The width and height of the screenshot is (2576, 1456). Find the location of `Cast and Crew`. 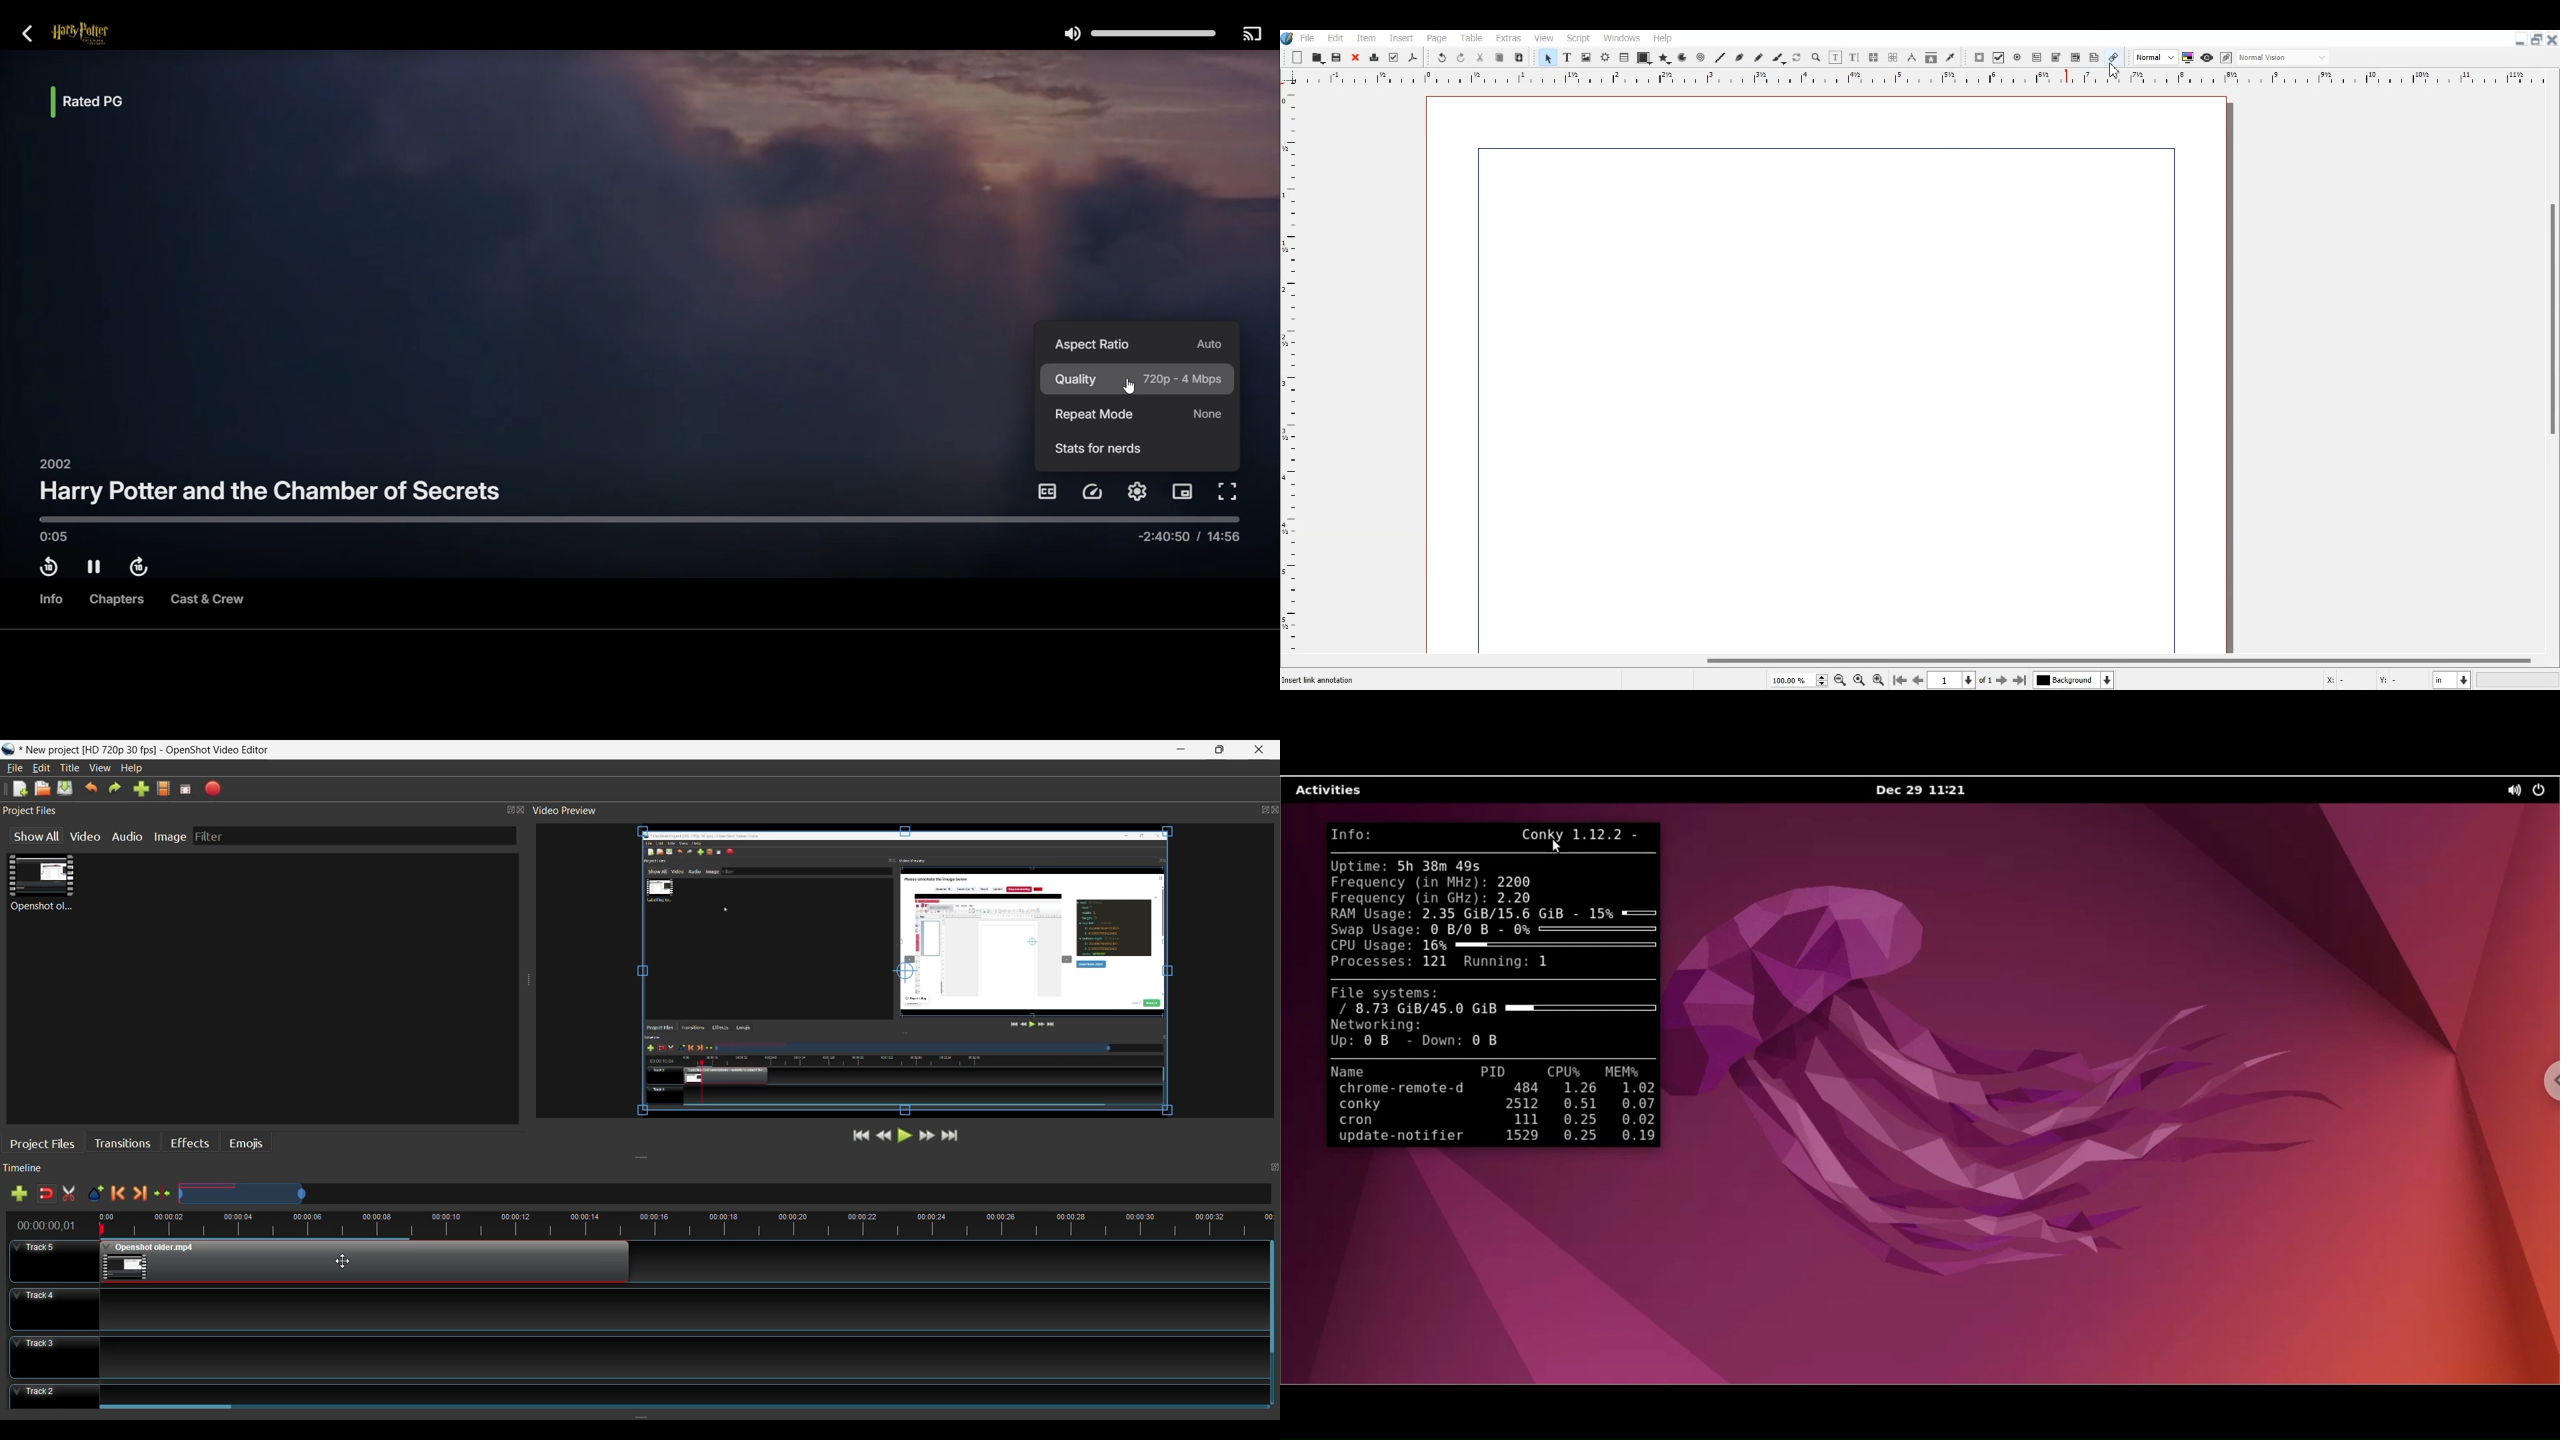

Cast and Crew is located at coordinates (206, 602).